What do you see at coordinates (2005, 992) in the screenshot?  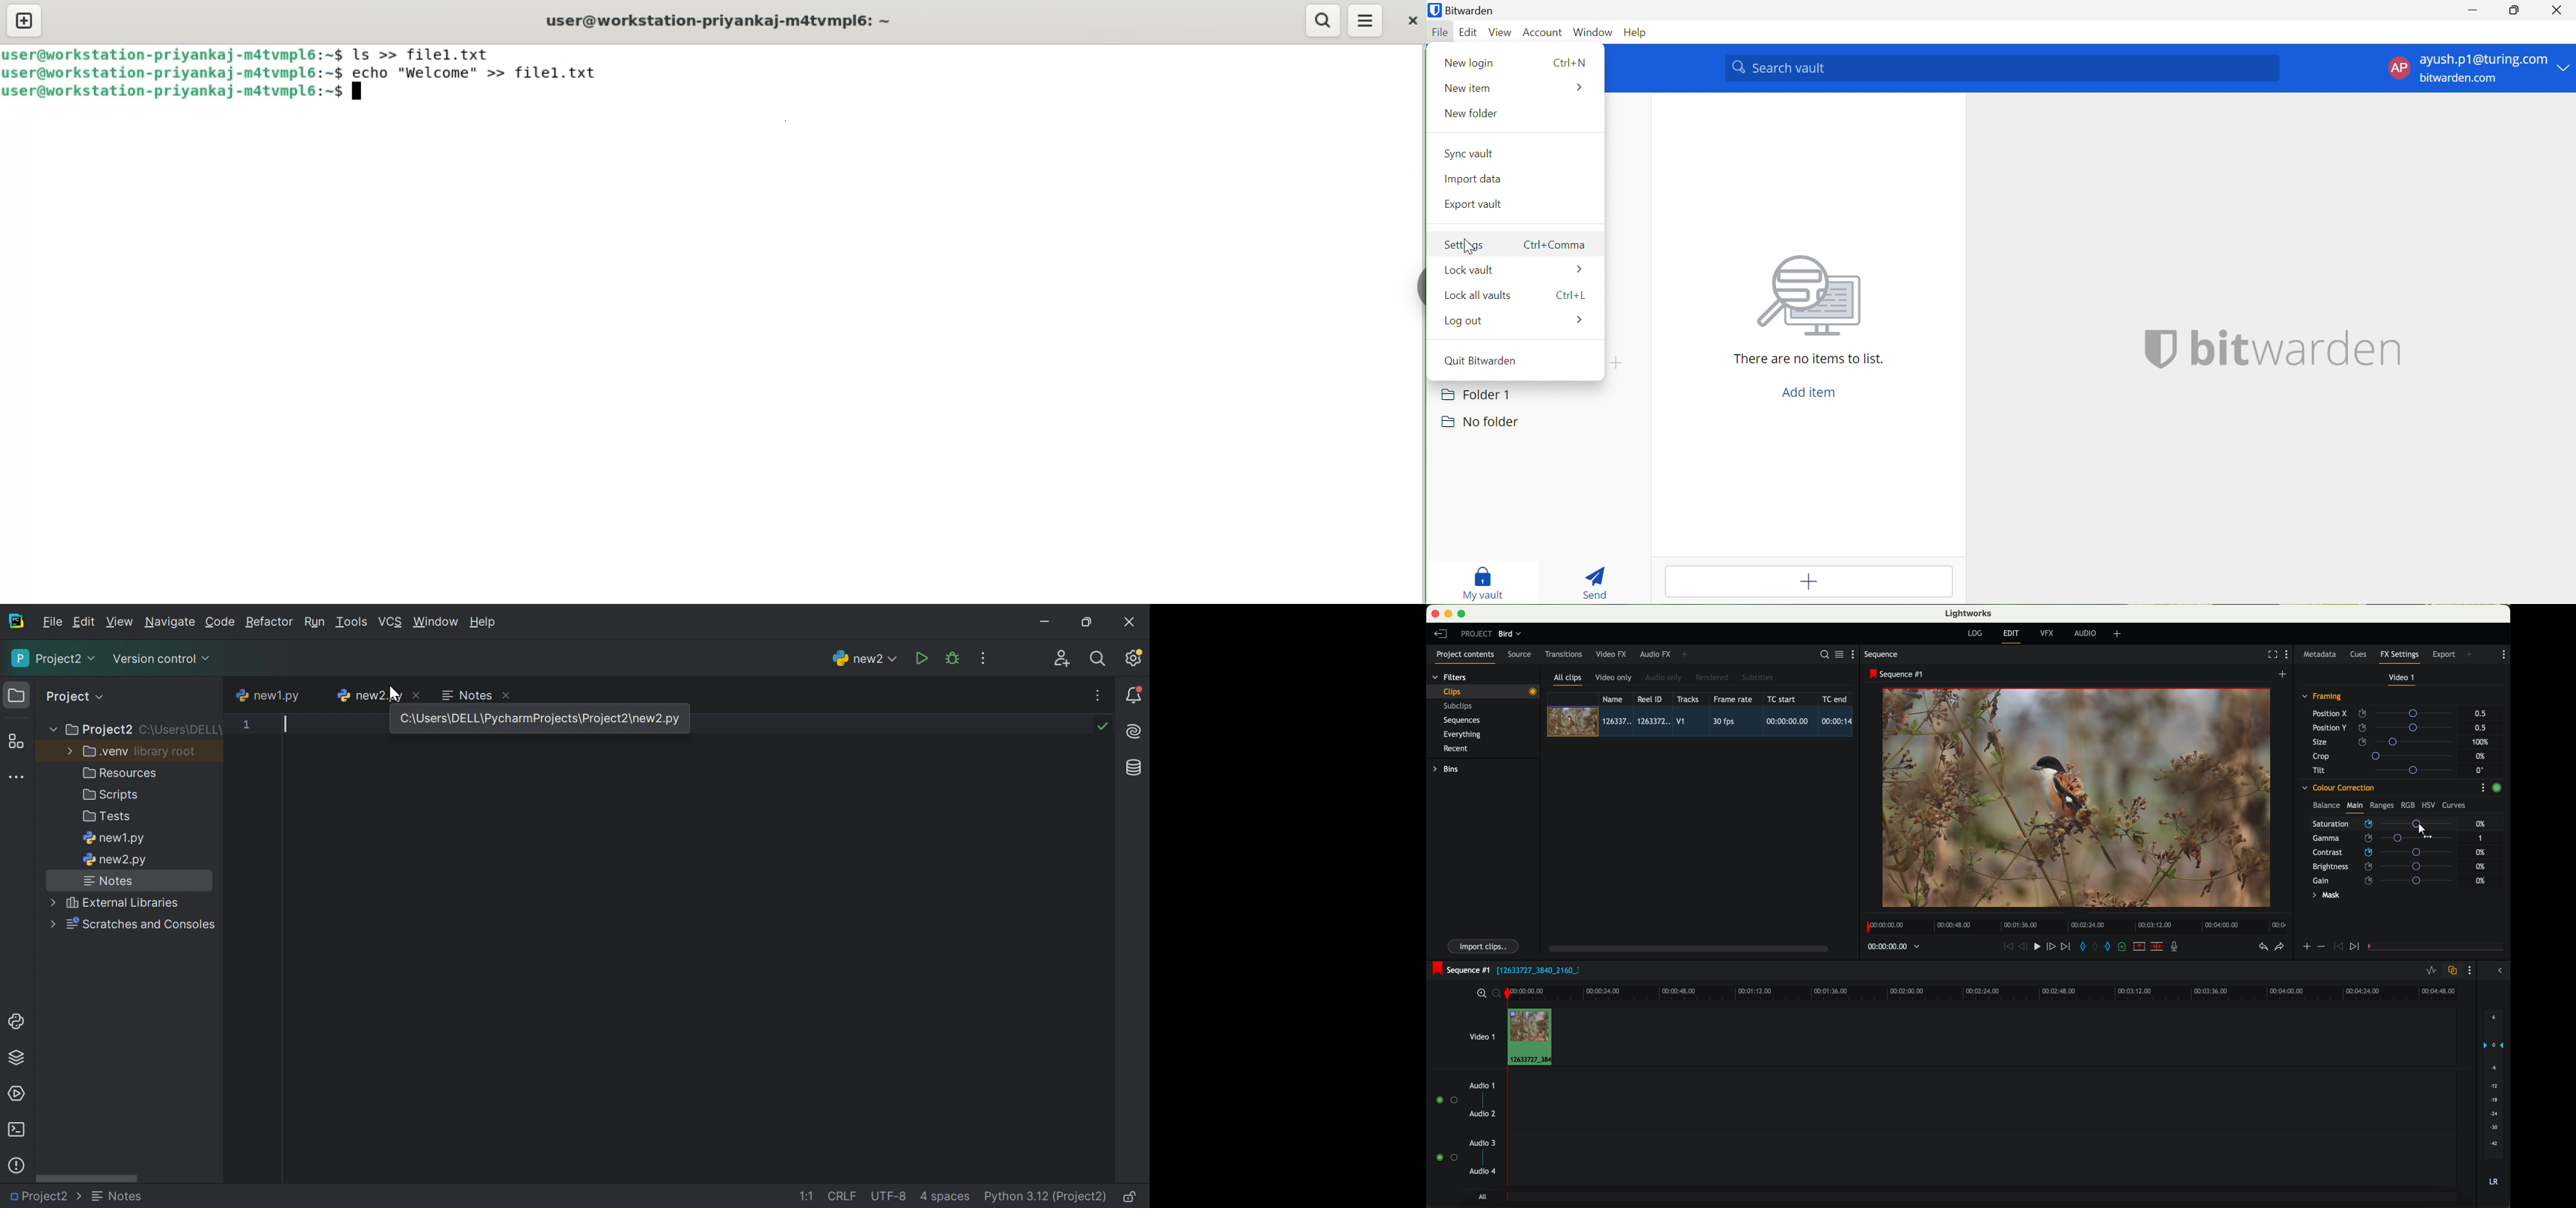 I see `timeline` at bounding box center [2005, 992].